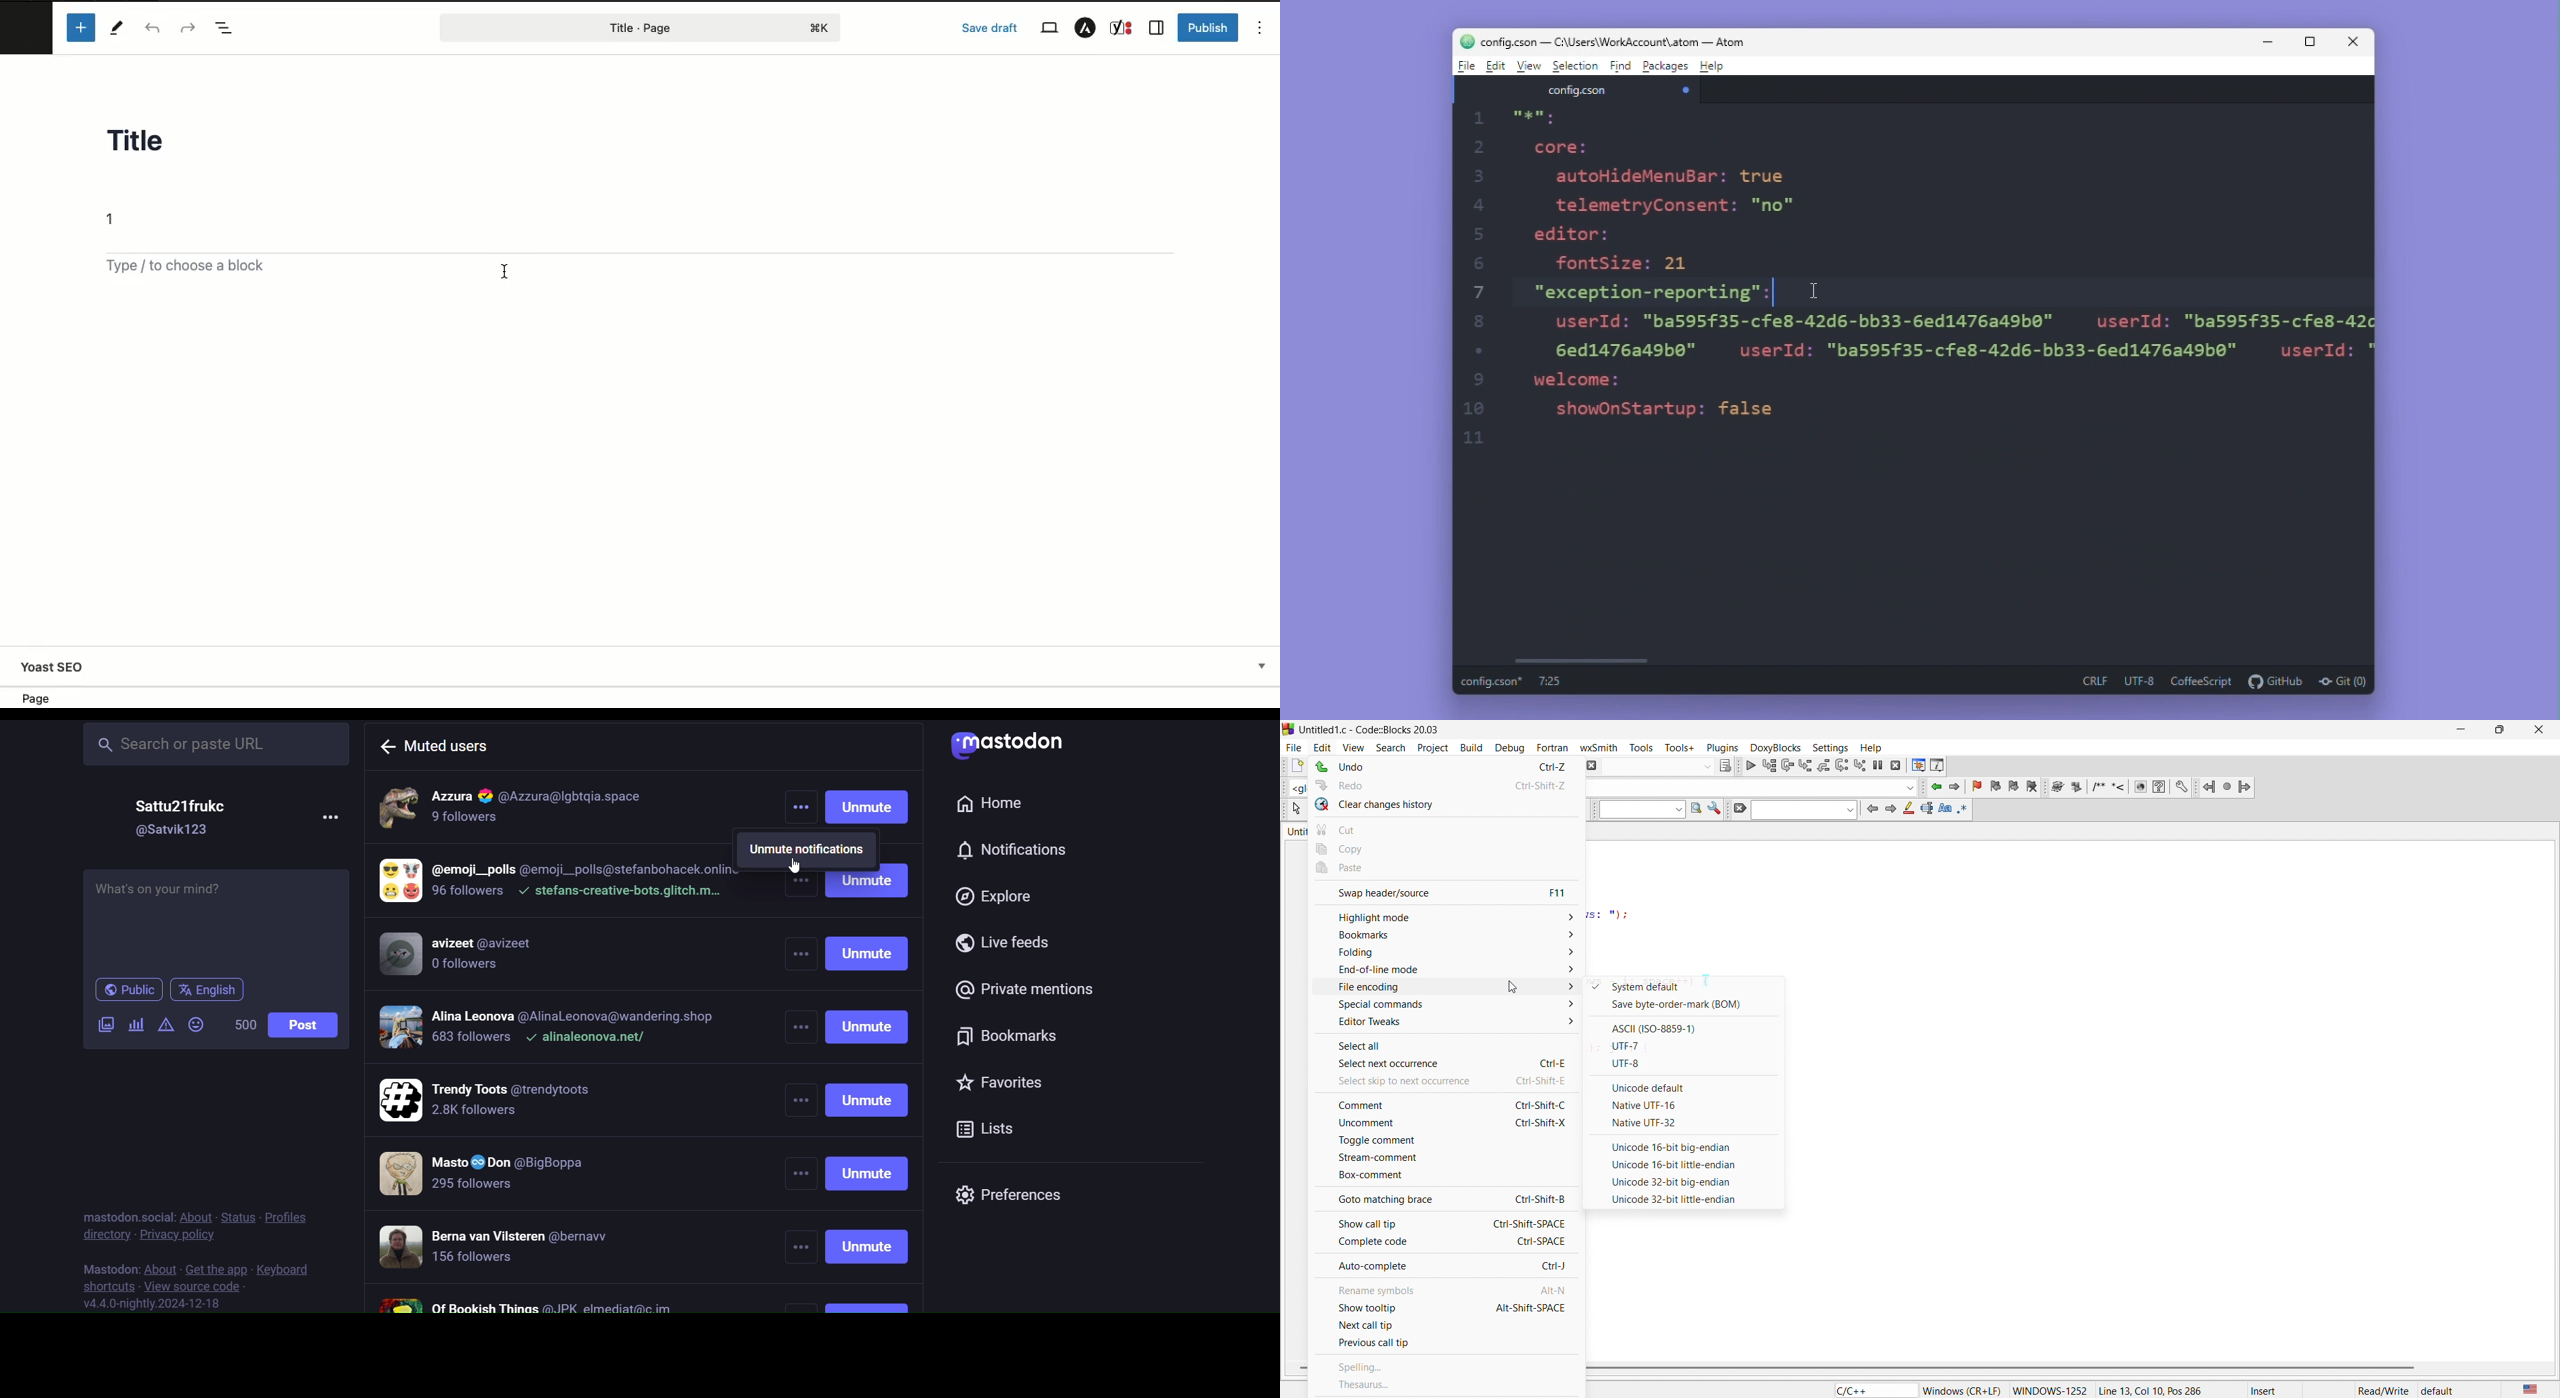  I want to click on select all , so click(1443, 1046).